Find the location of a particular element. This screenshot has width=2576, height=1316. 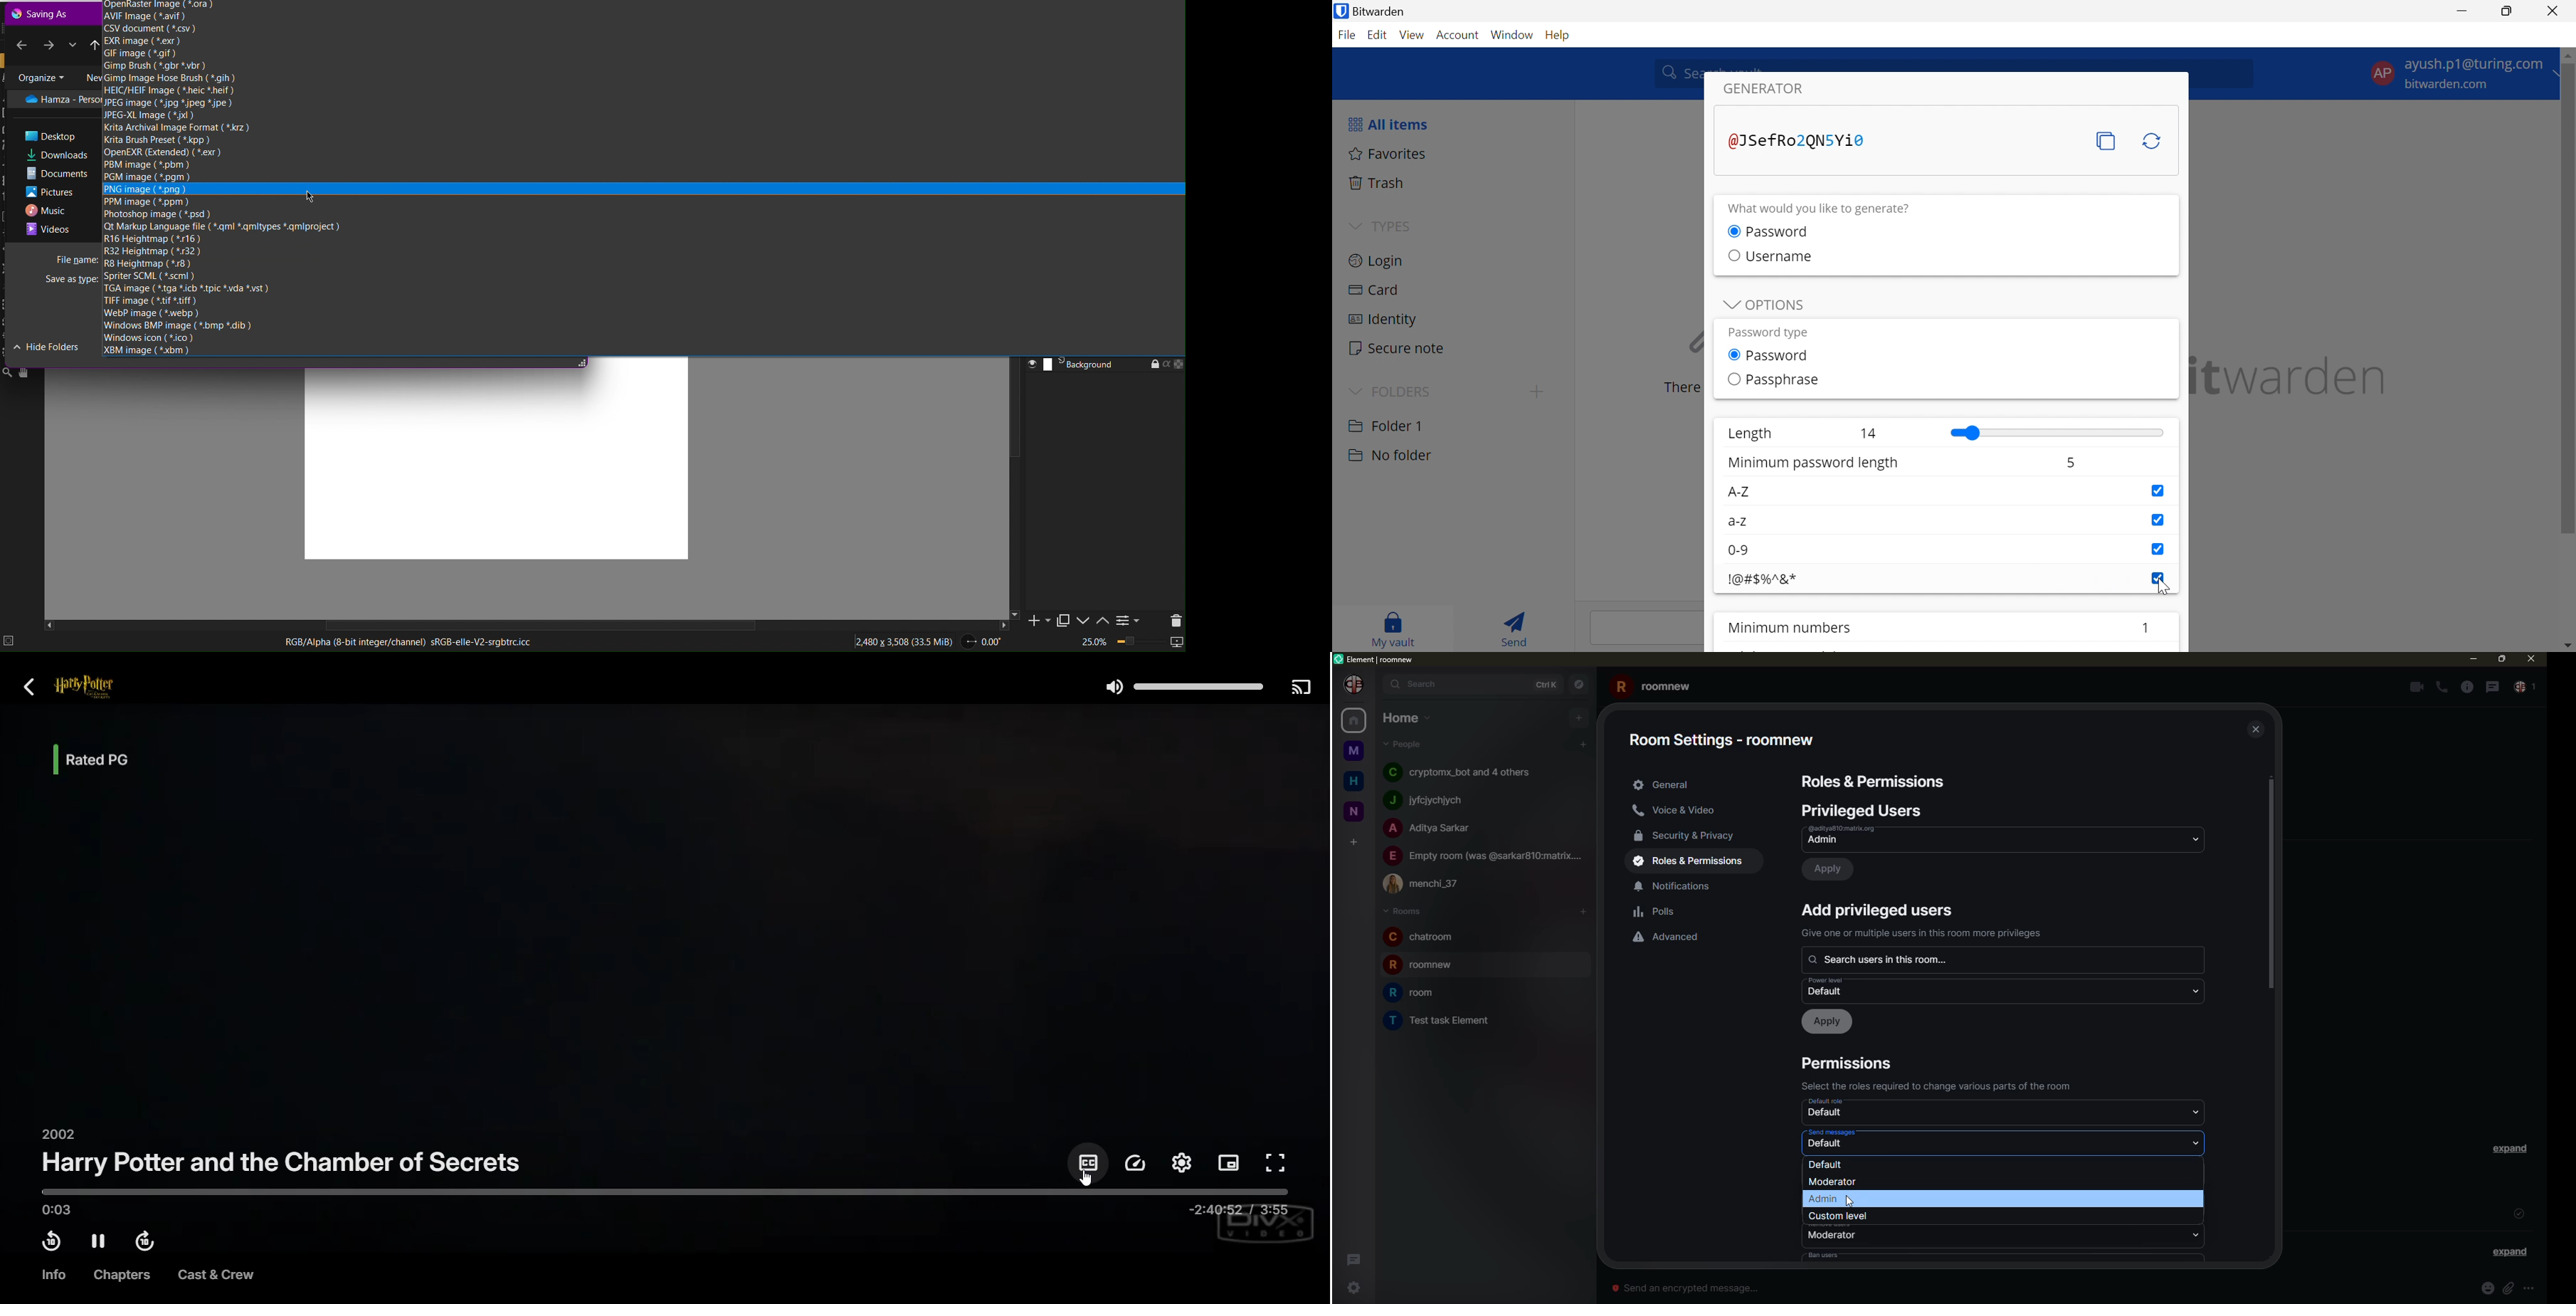

Dimensions is located at coordinates (907, 640).